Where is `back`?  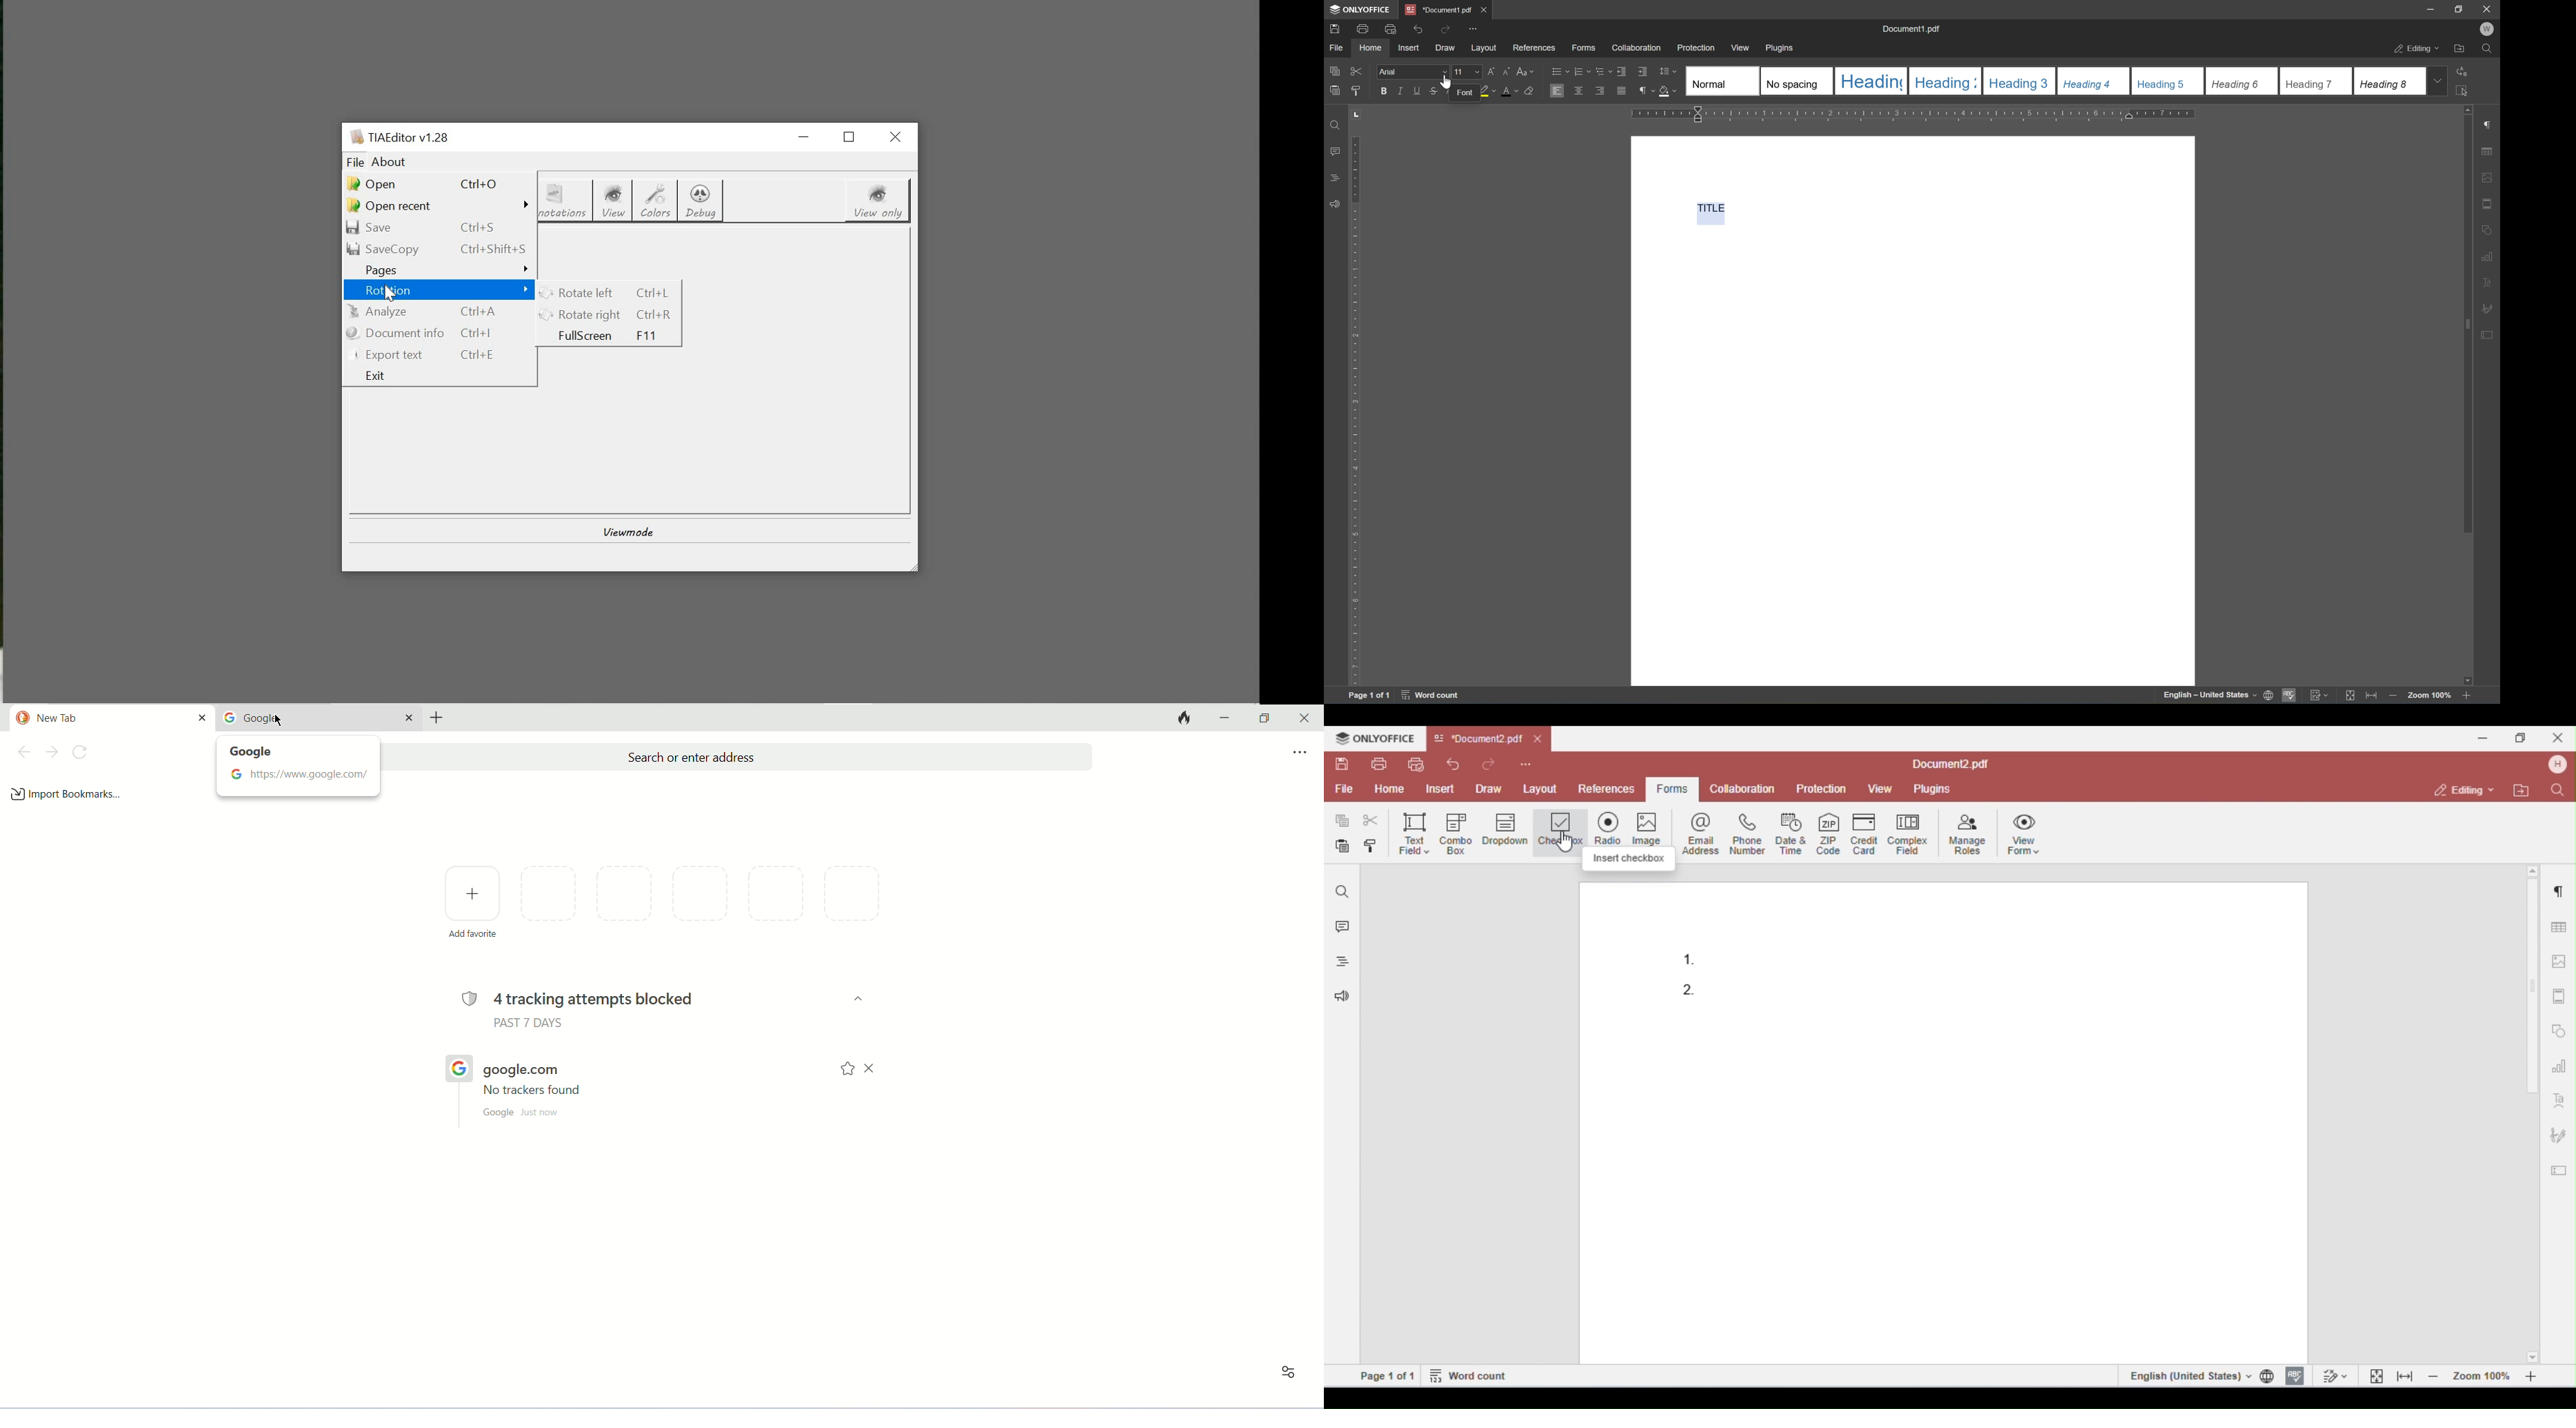 back is located at coordinates (24, 752).